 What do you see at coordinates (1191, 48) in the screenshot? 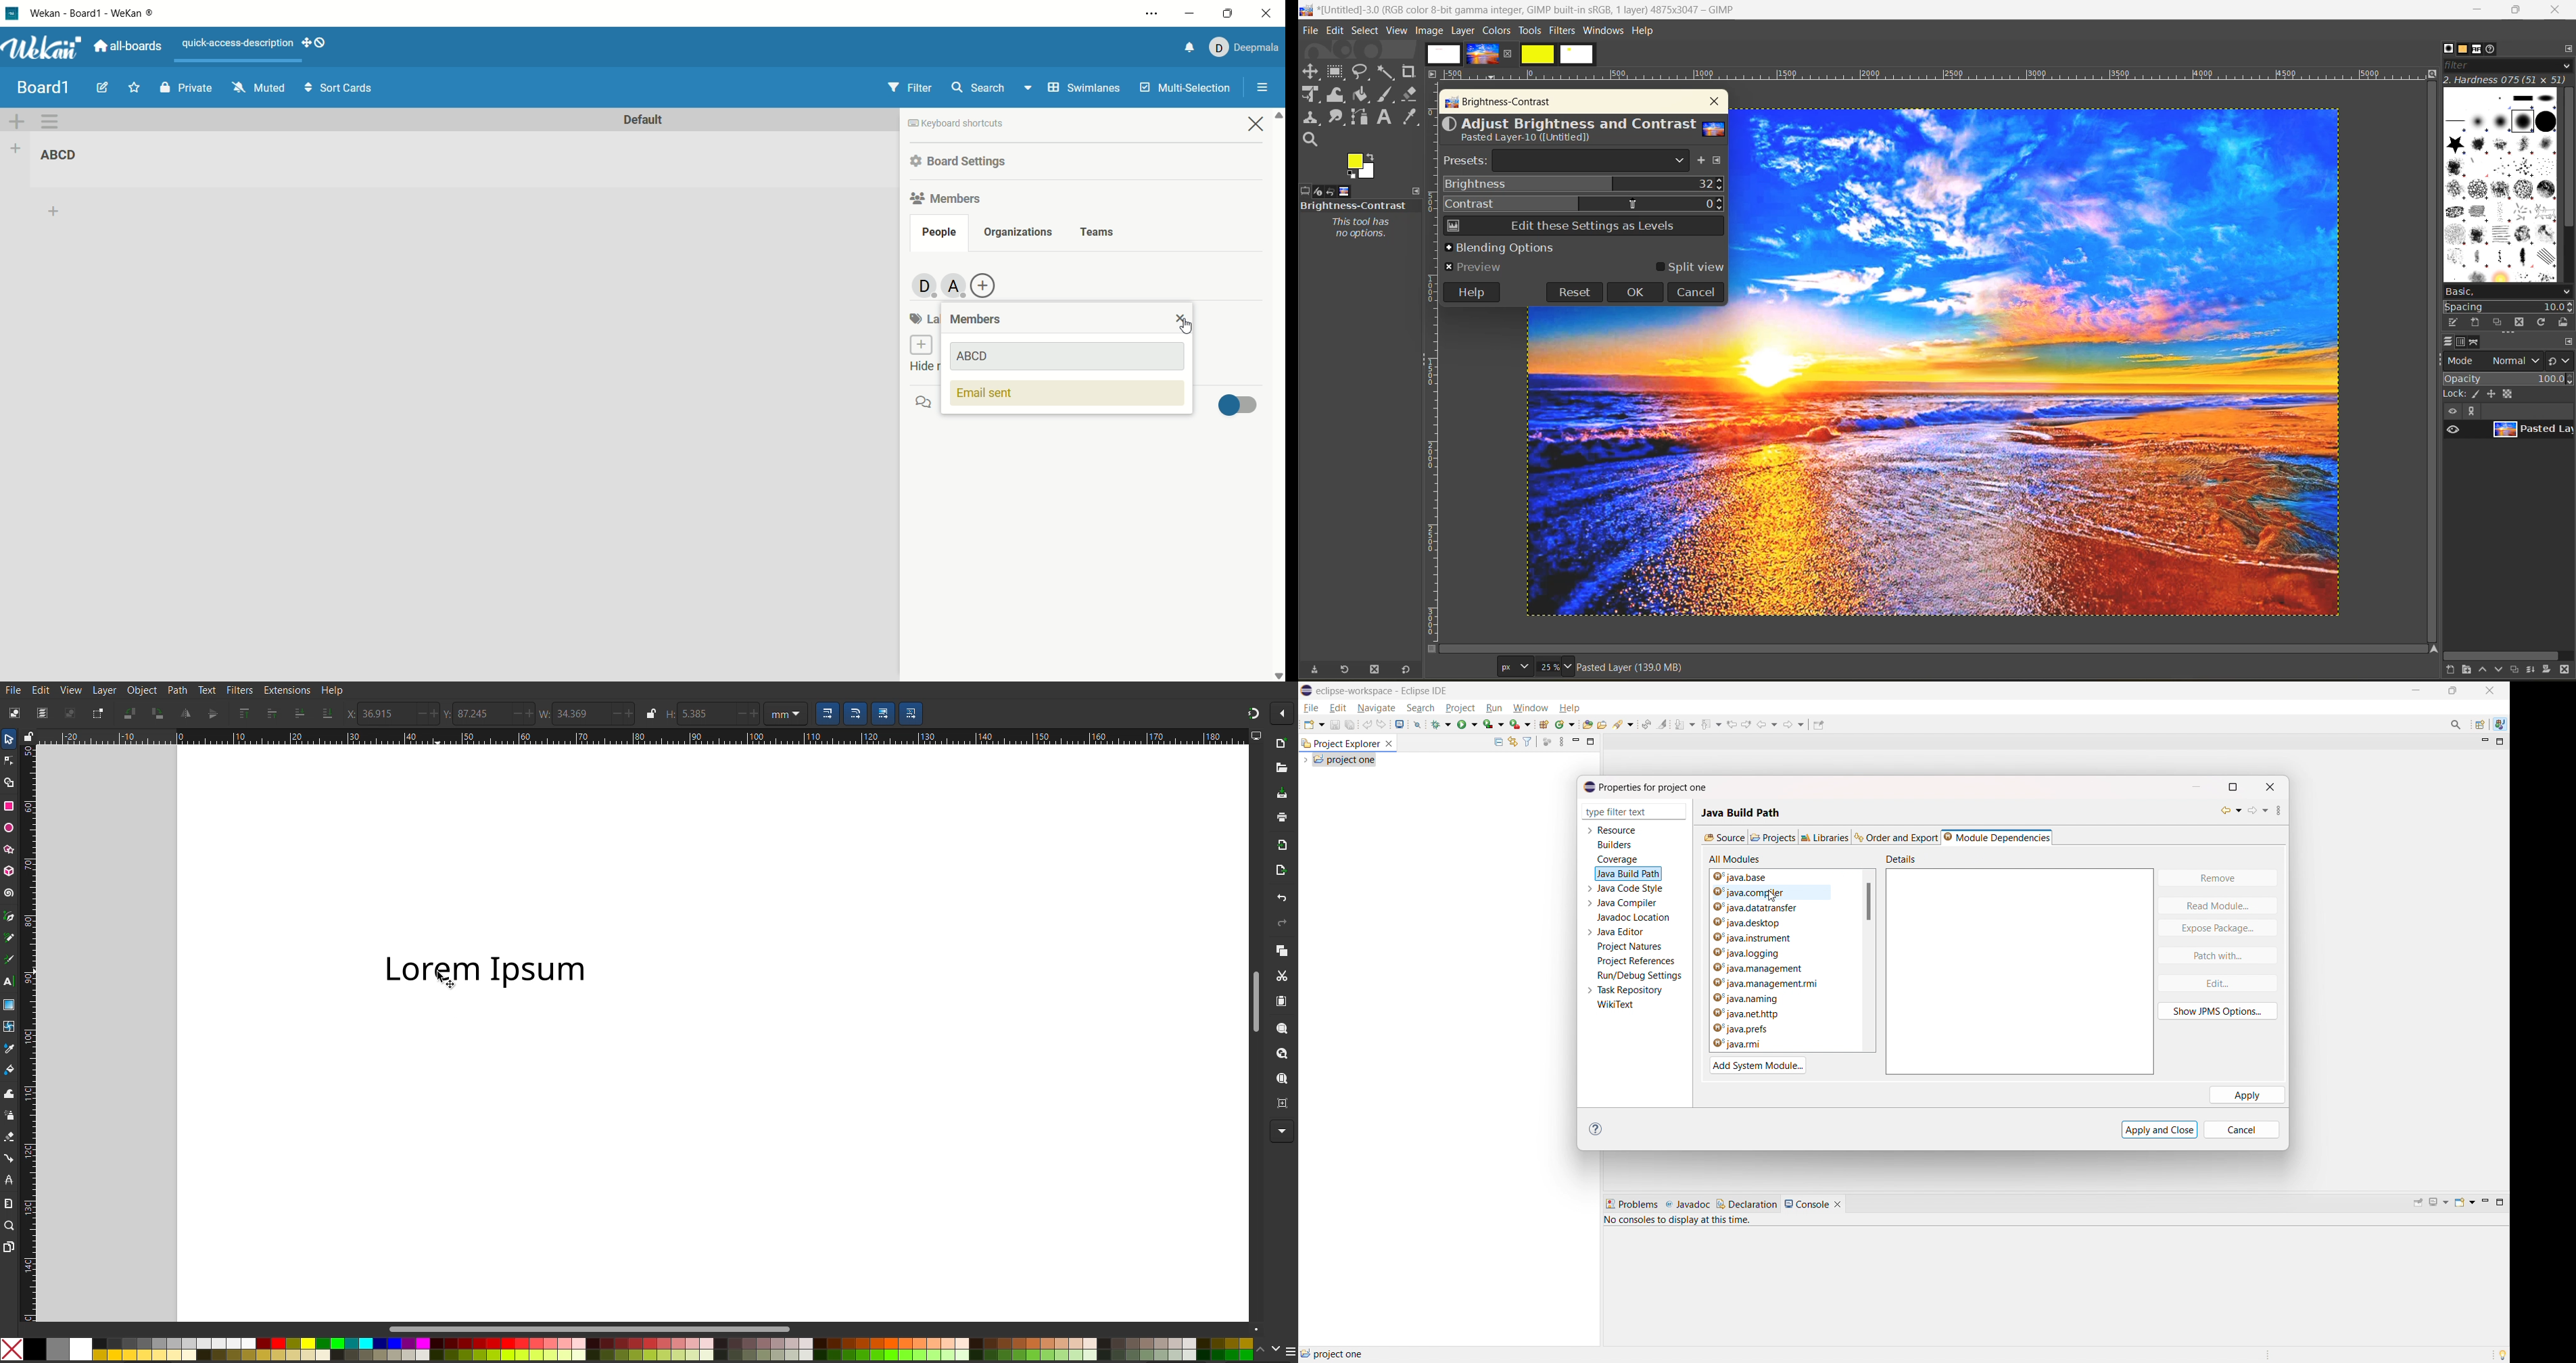
I see `notification` at bounding box center [1191, 48].